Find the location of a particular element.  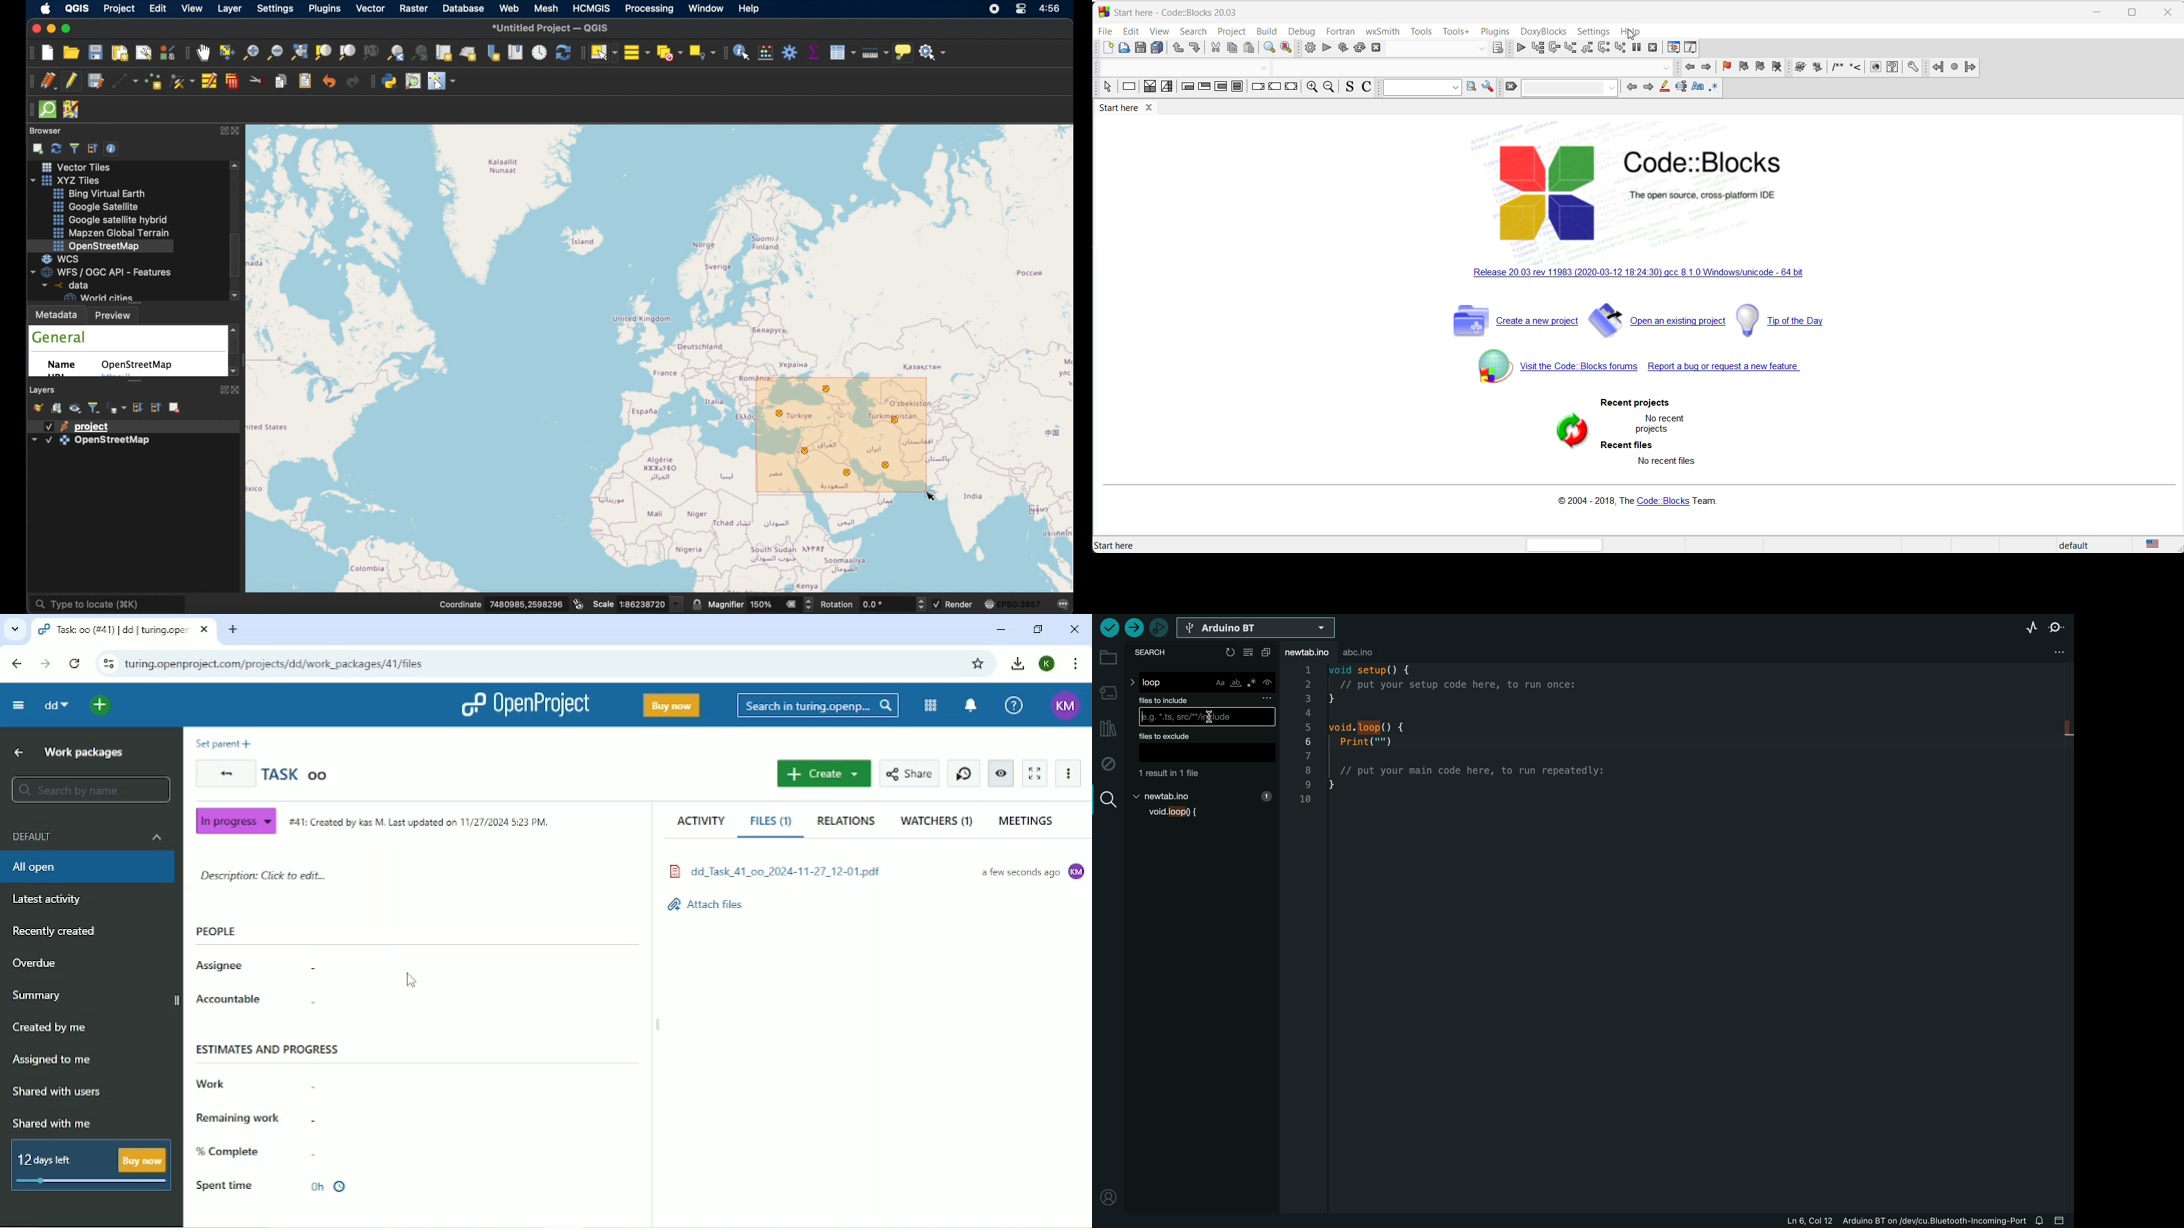

previous is located at coordinates (1630, 88).